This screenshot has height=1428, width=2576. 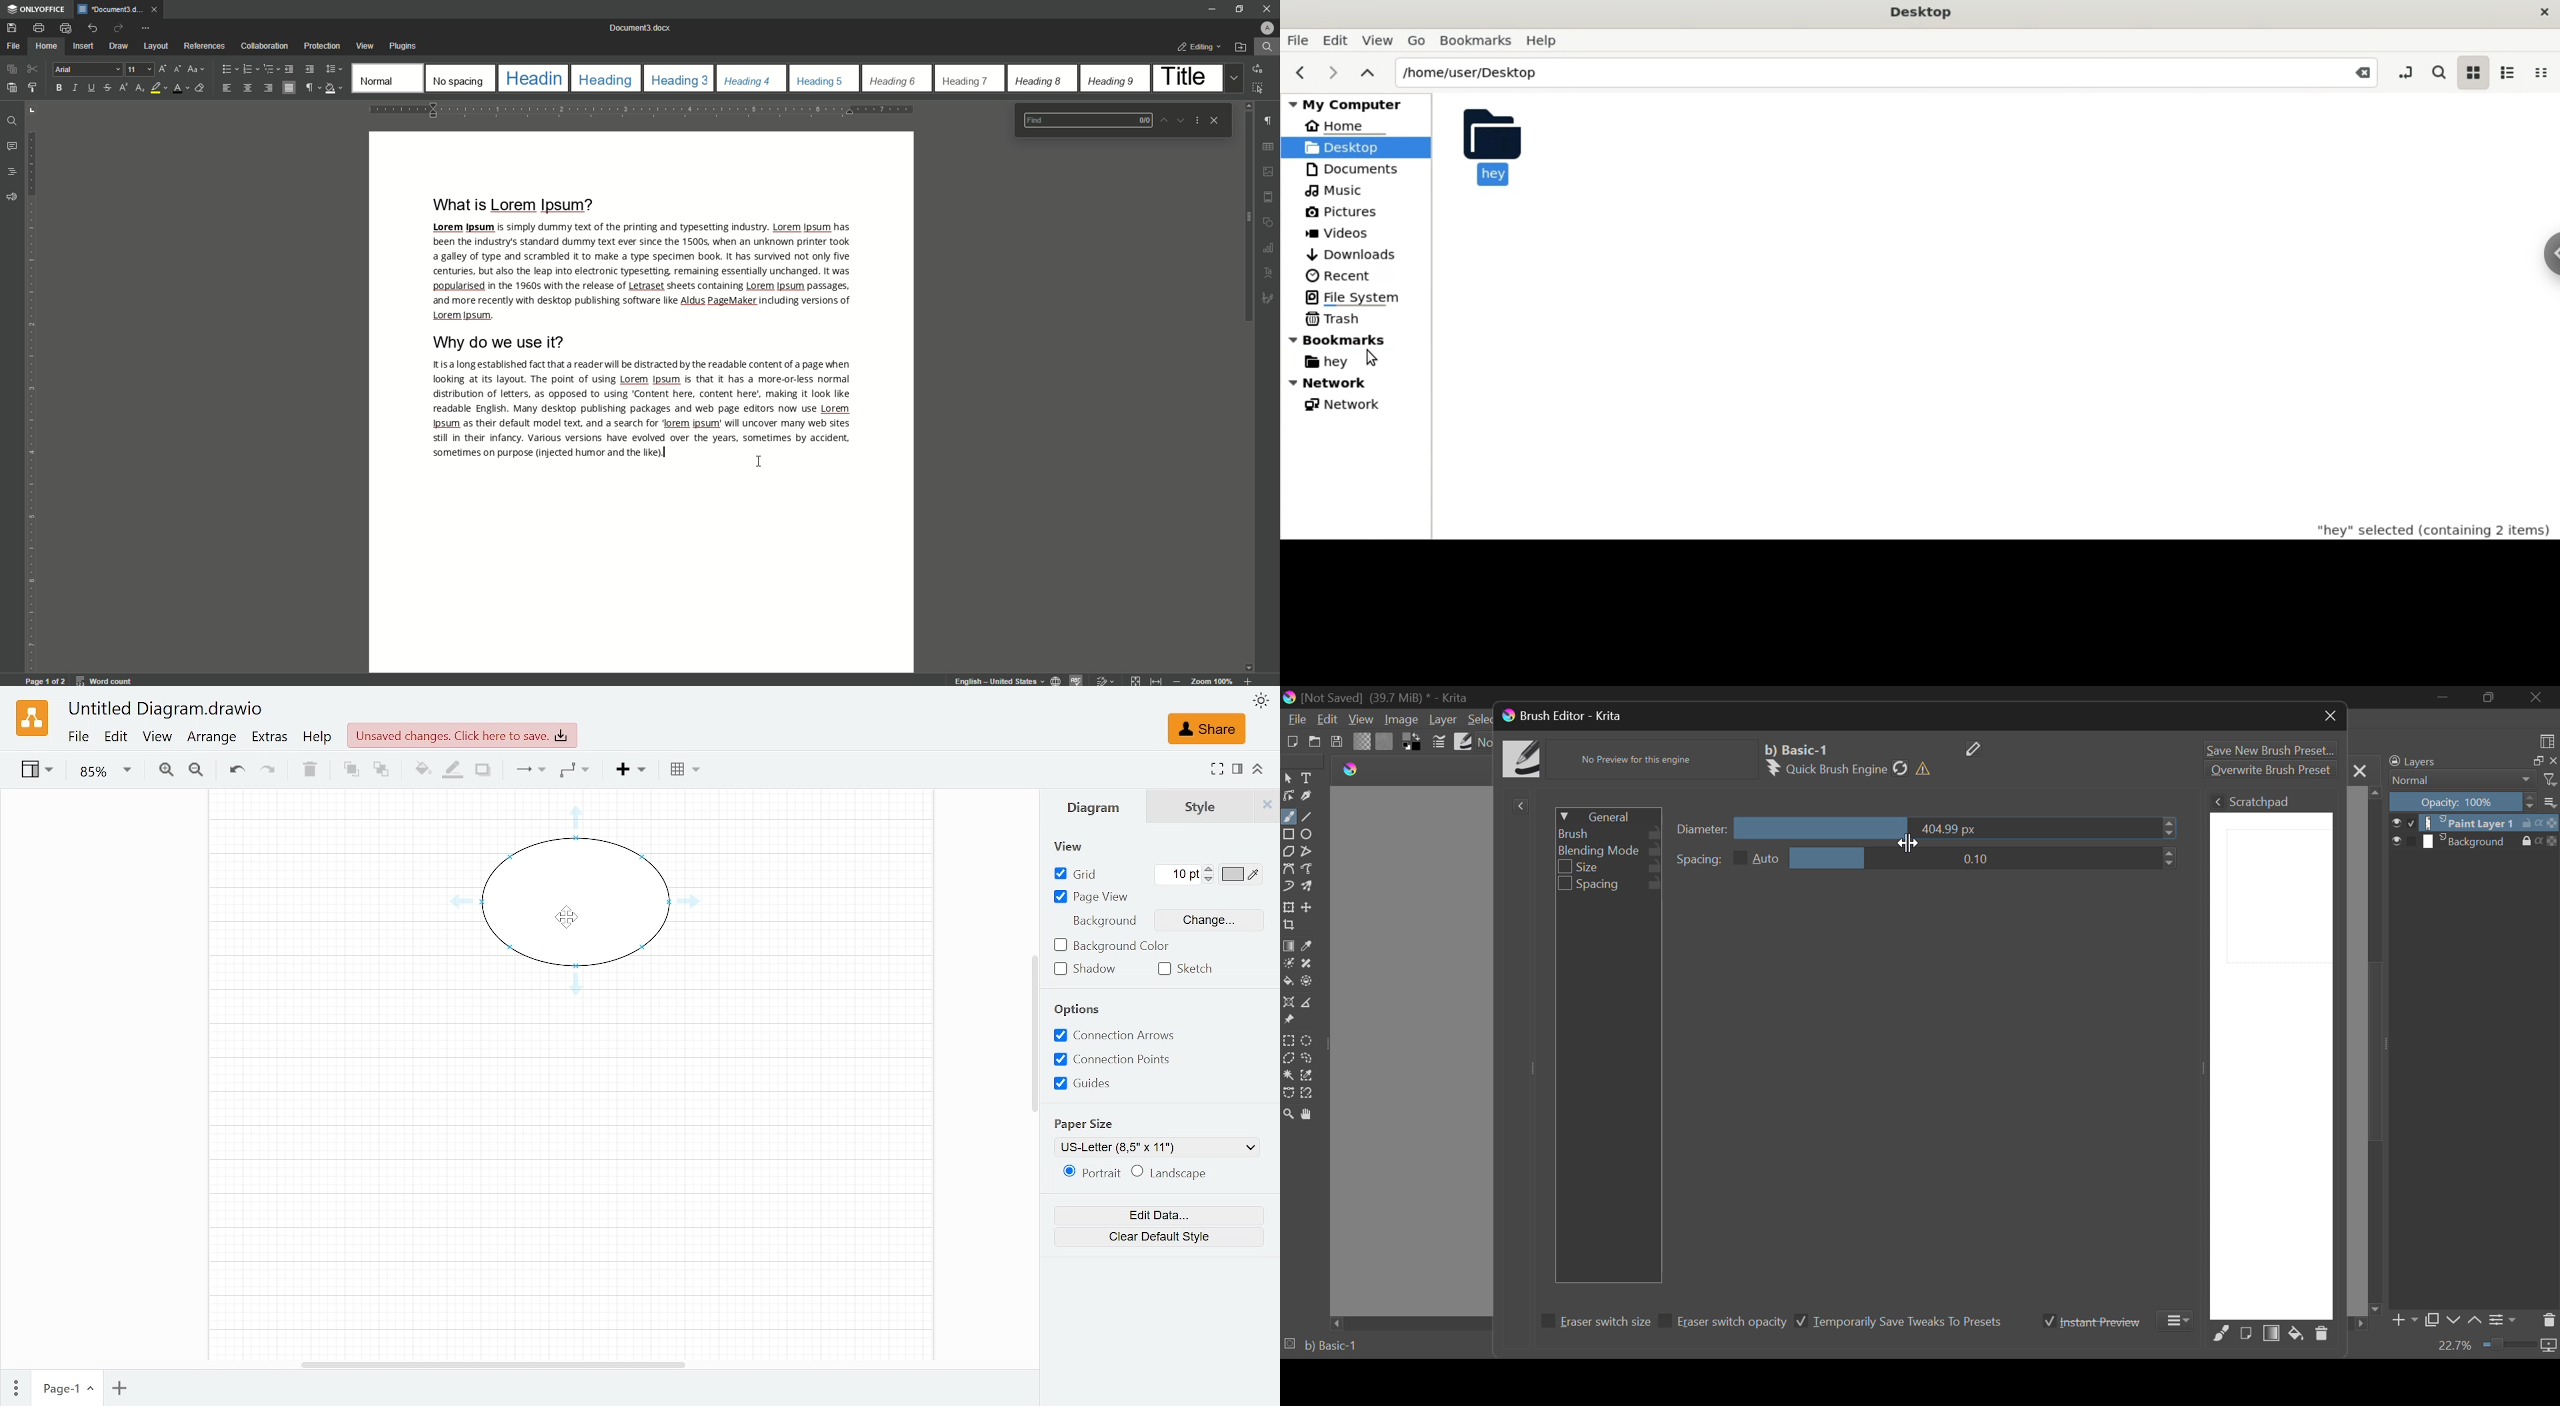 I want to click on Brush Preset Selected, so click(x=1320, y=1348).